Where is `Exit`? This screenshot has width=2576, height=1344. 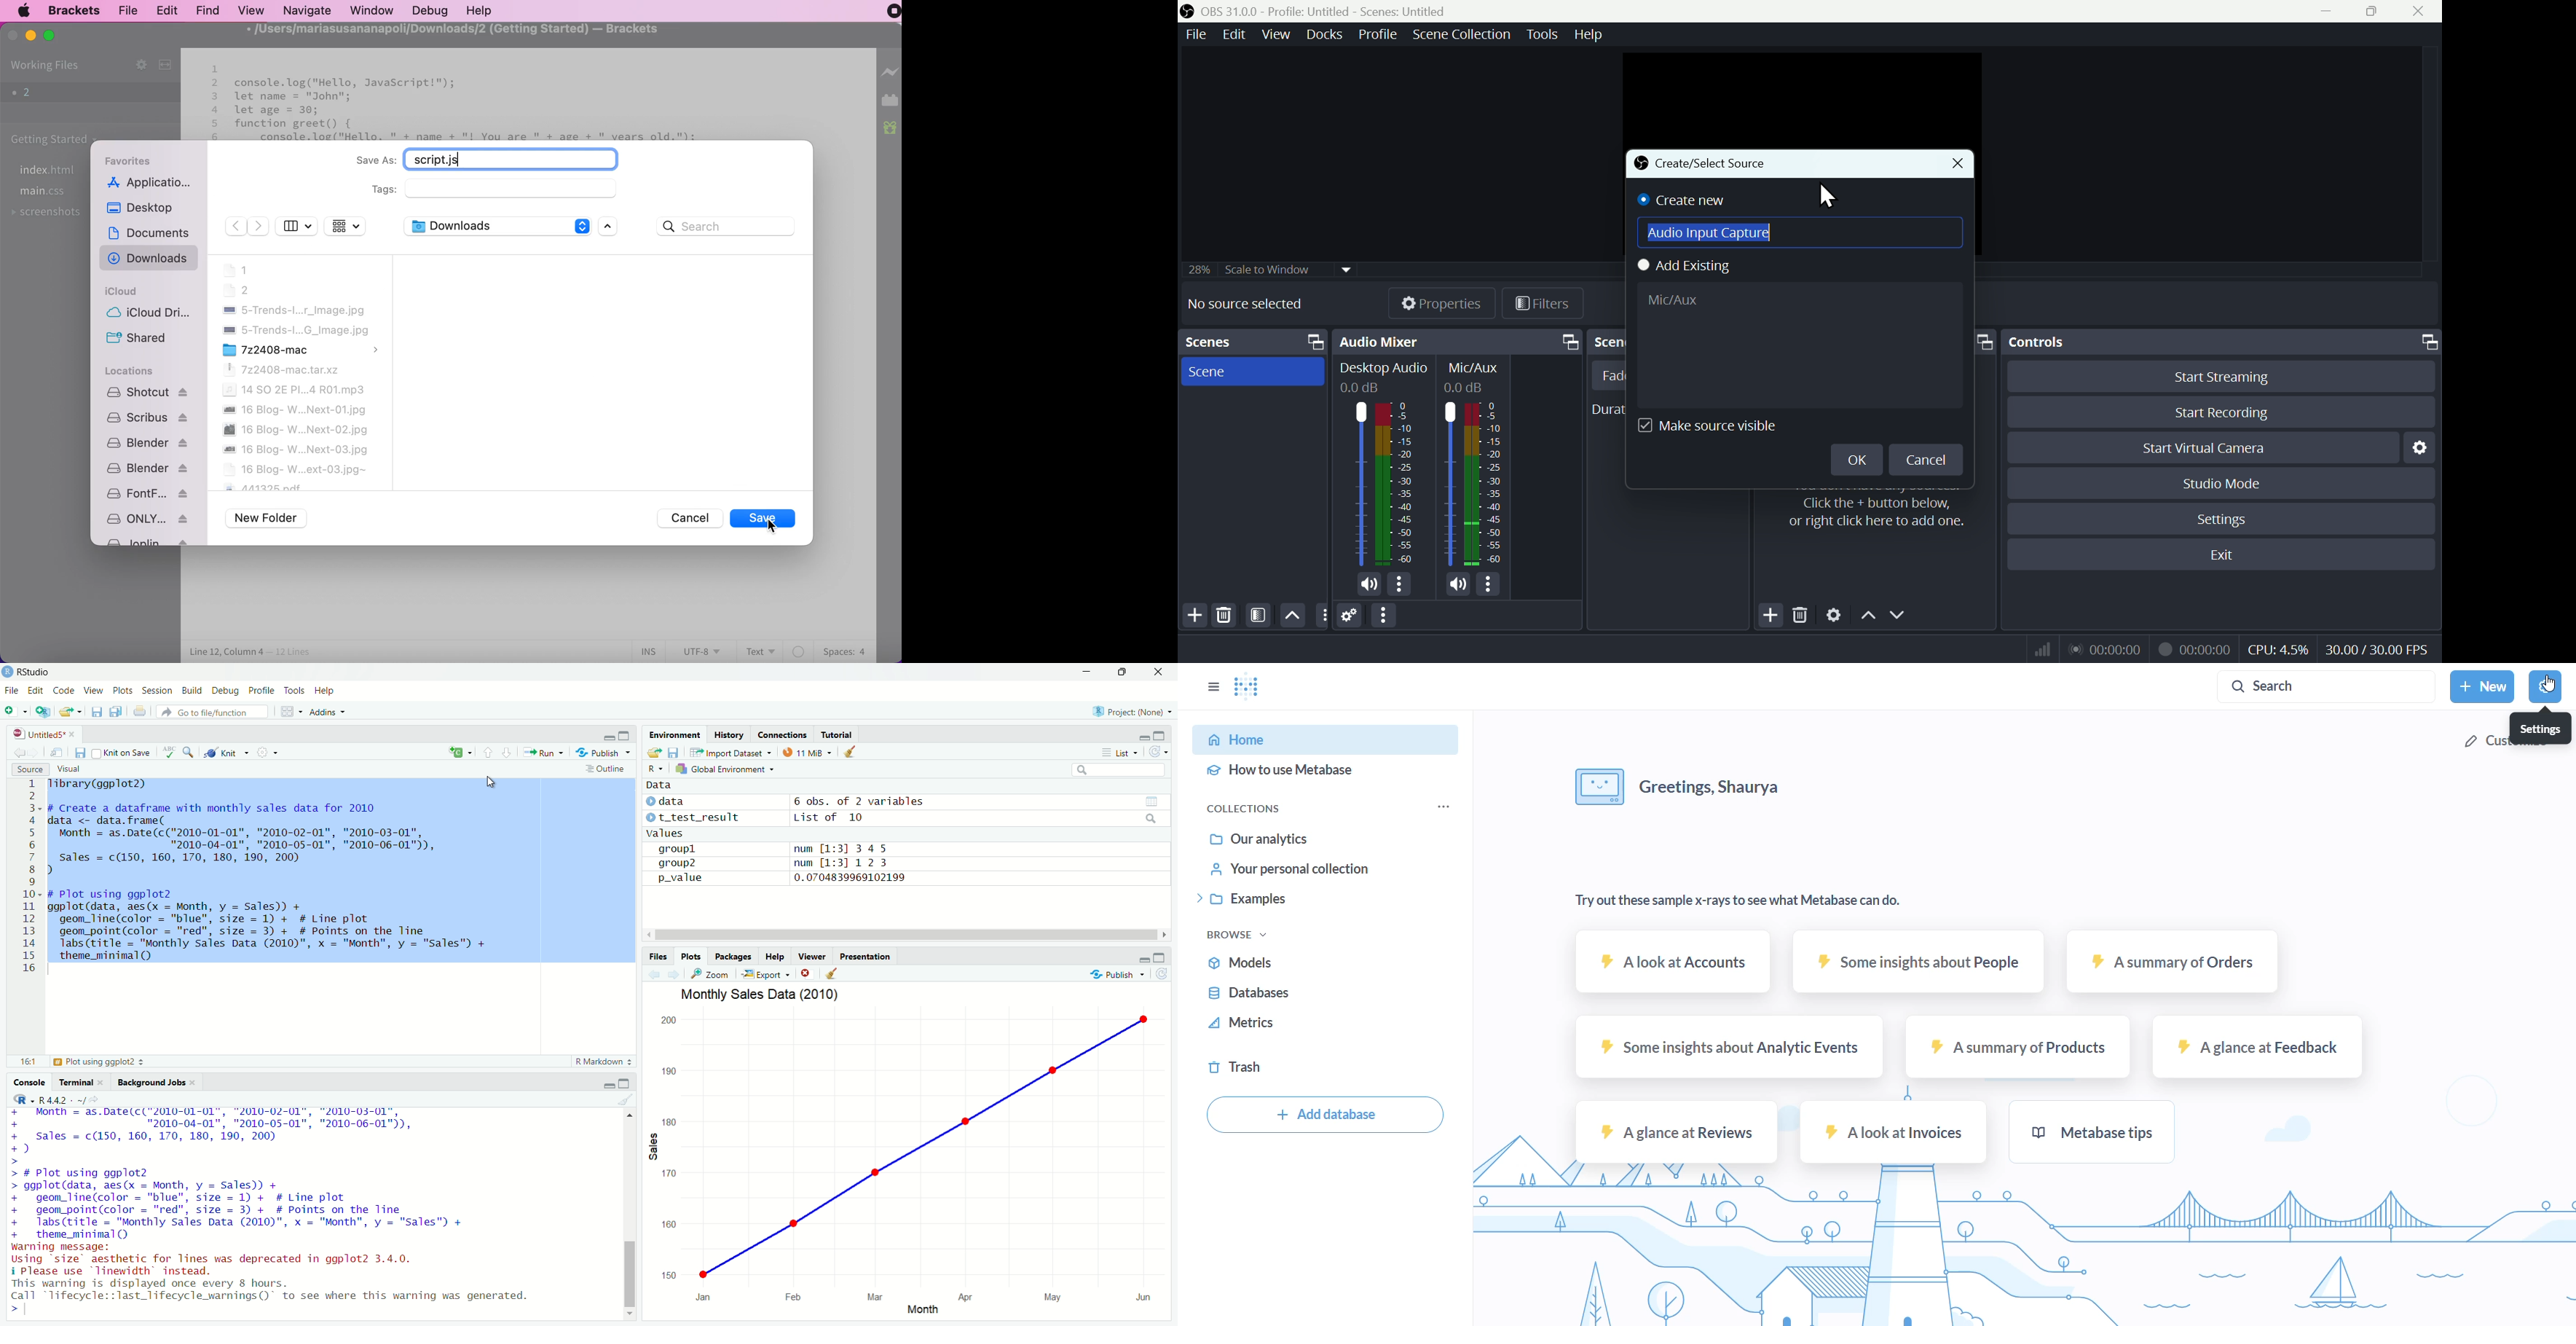 Exit is located at coordinates (2230, 555).